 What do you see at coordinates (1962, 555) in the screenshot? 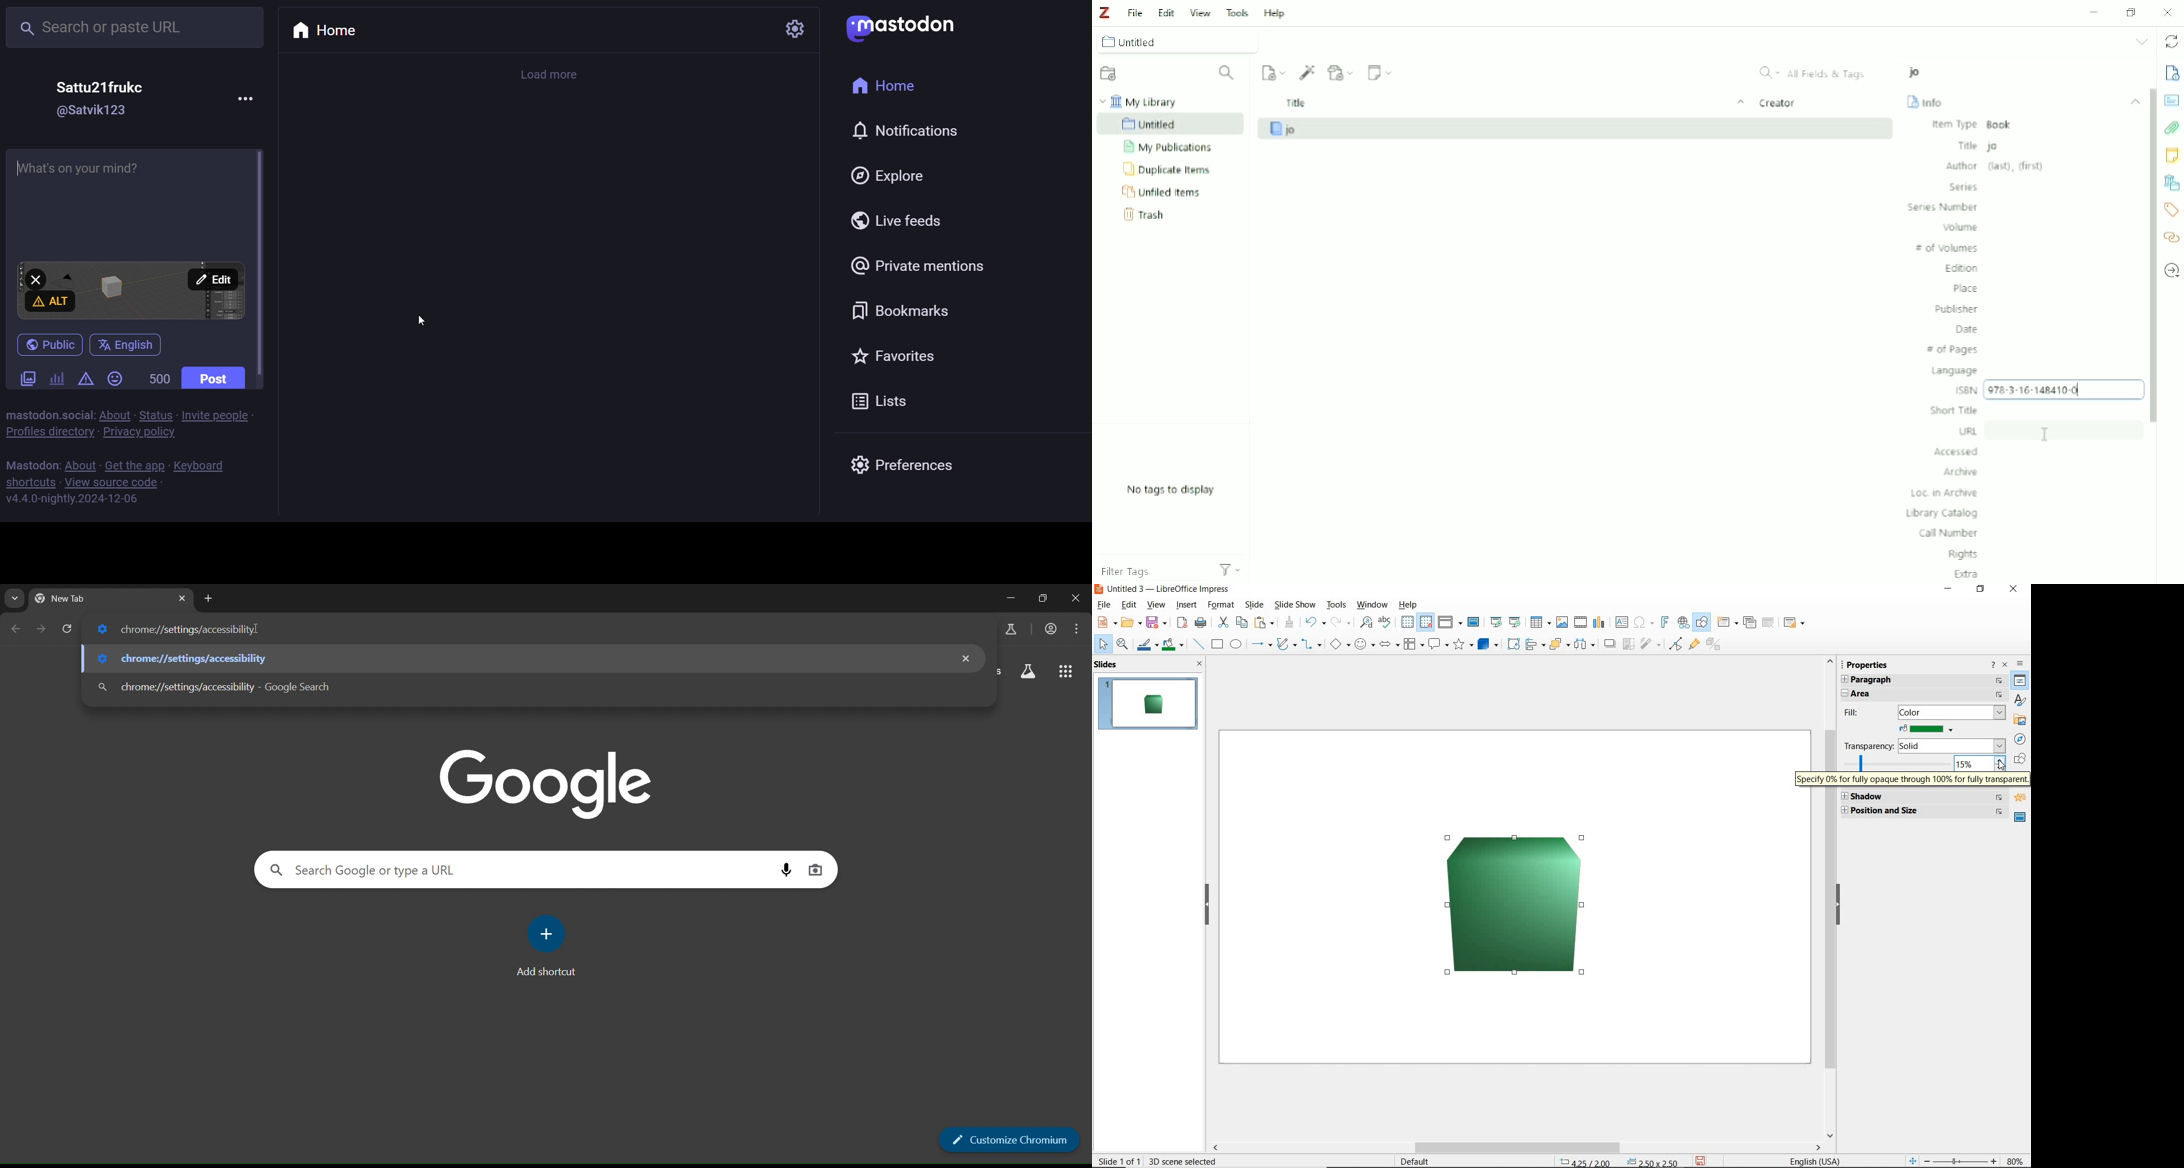
I see `Rights` at bounding box center [1962, 555].